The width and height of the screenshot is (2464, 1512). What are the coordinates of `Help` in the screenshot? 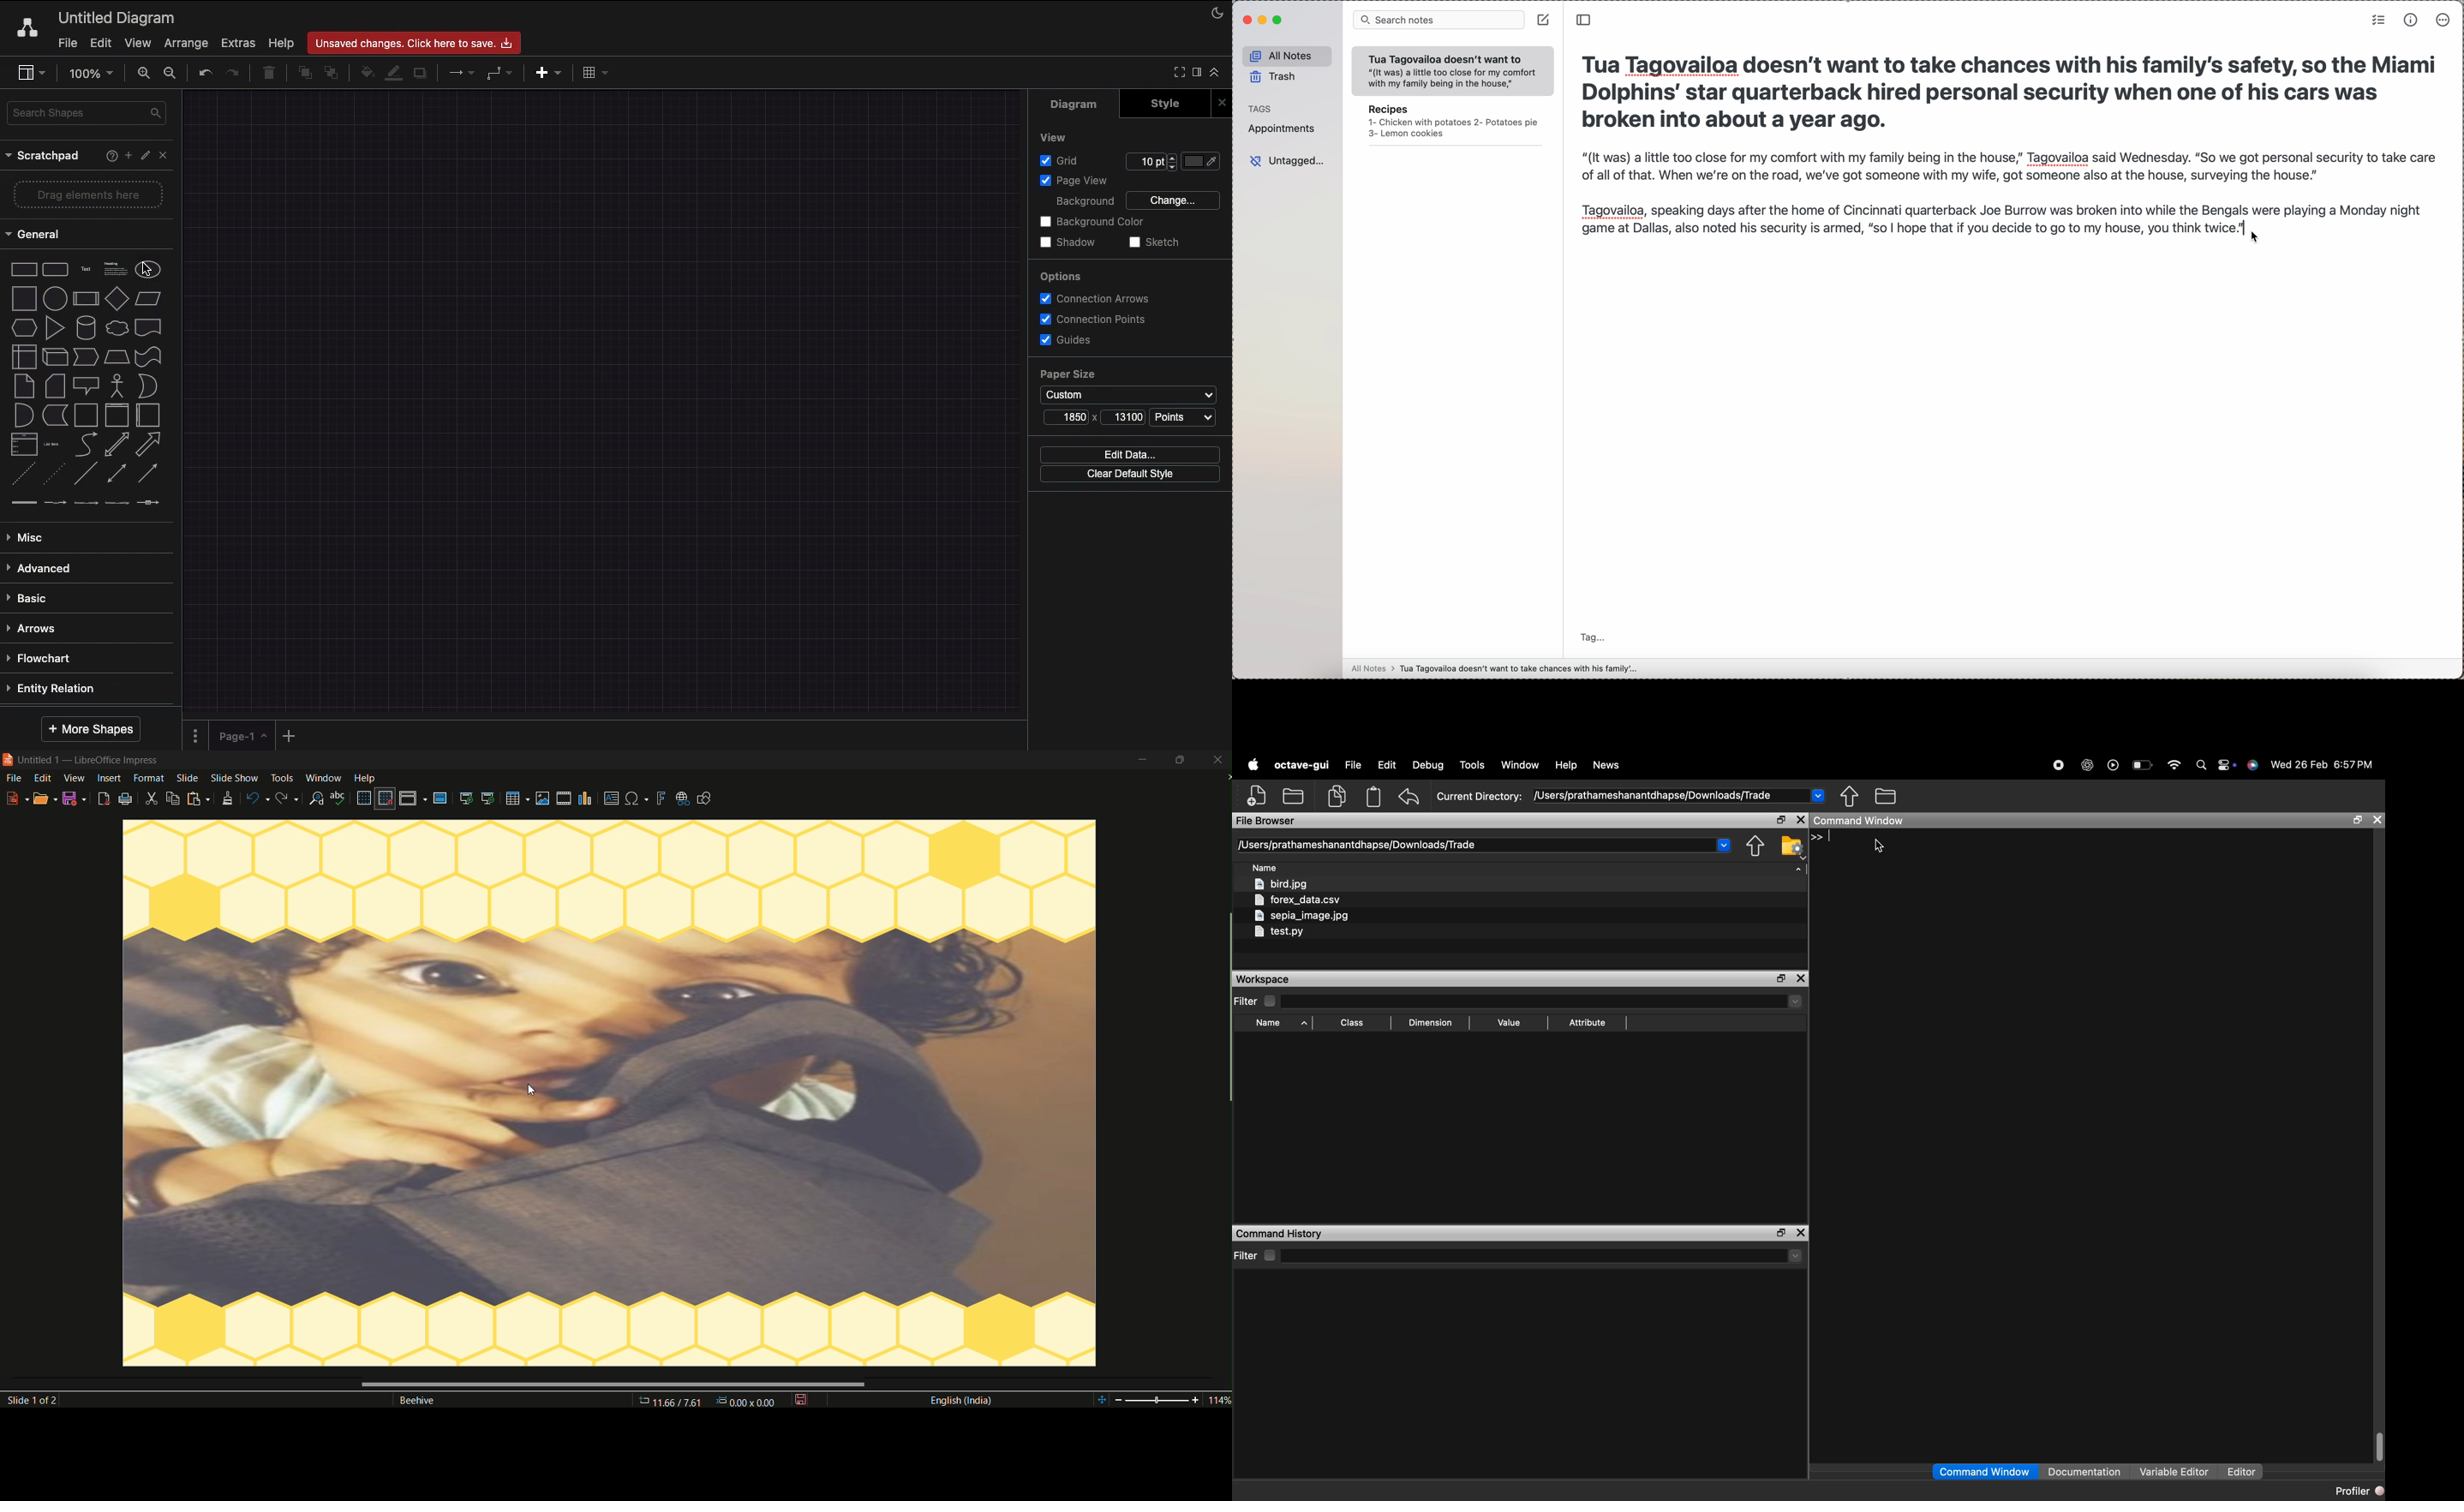 It's located at (281, 42).